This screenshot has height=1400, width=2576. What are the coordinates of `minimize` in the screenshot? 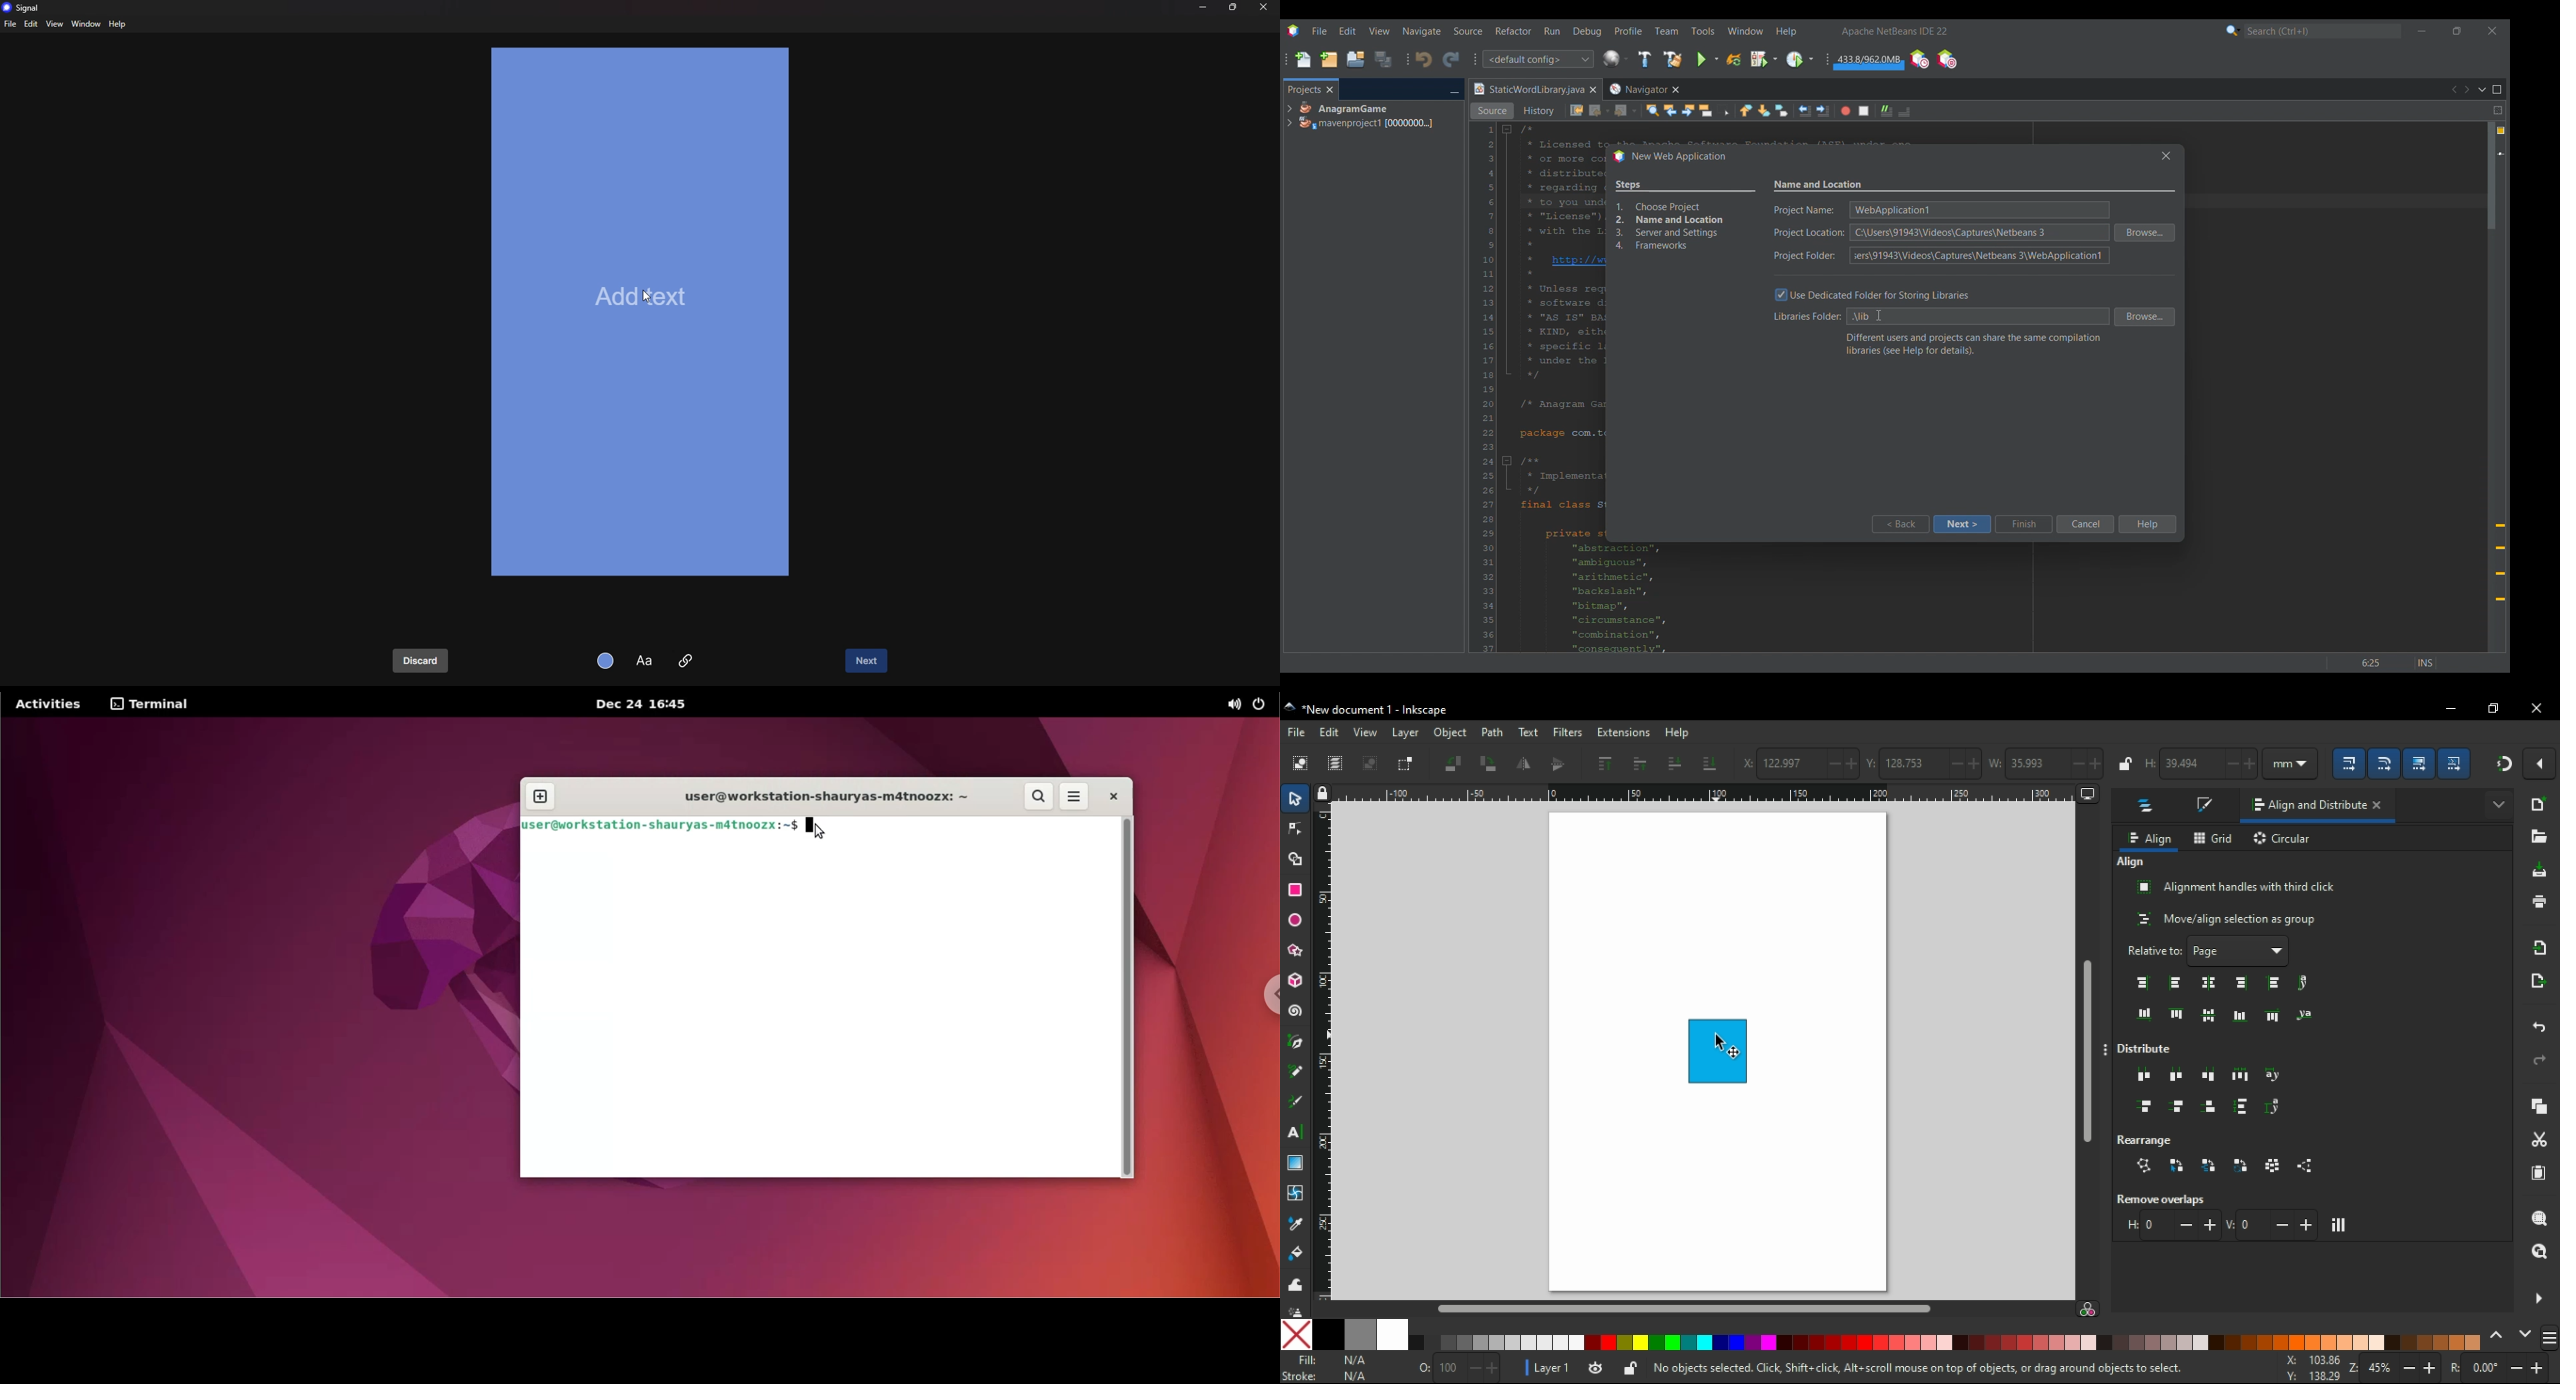 It's located at (1203, 7).